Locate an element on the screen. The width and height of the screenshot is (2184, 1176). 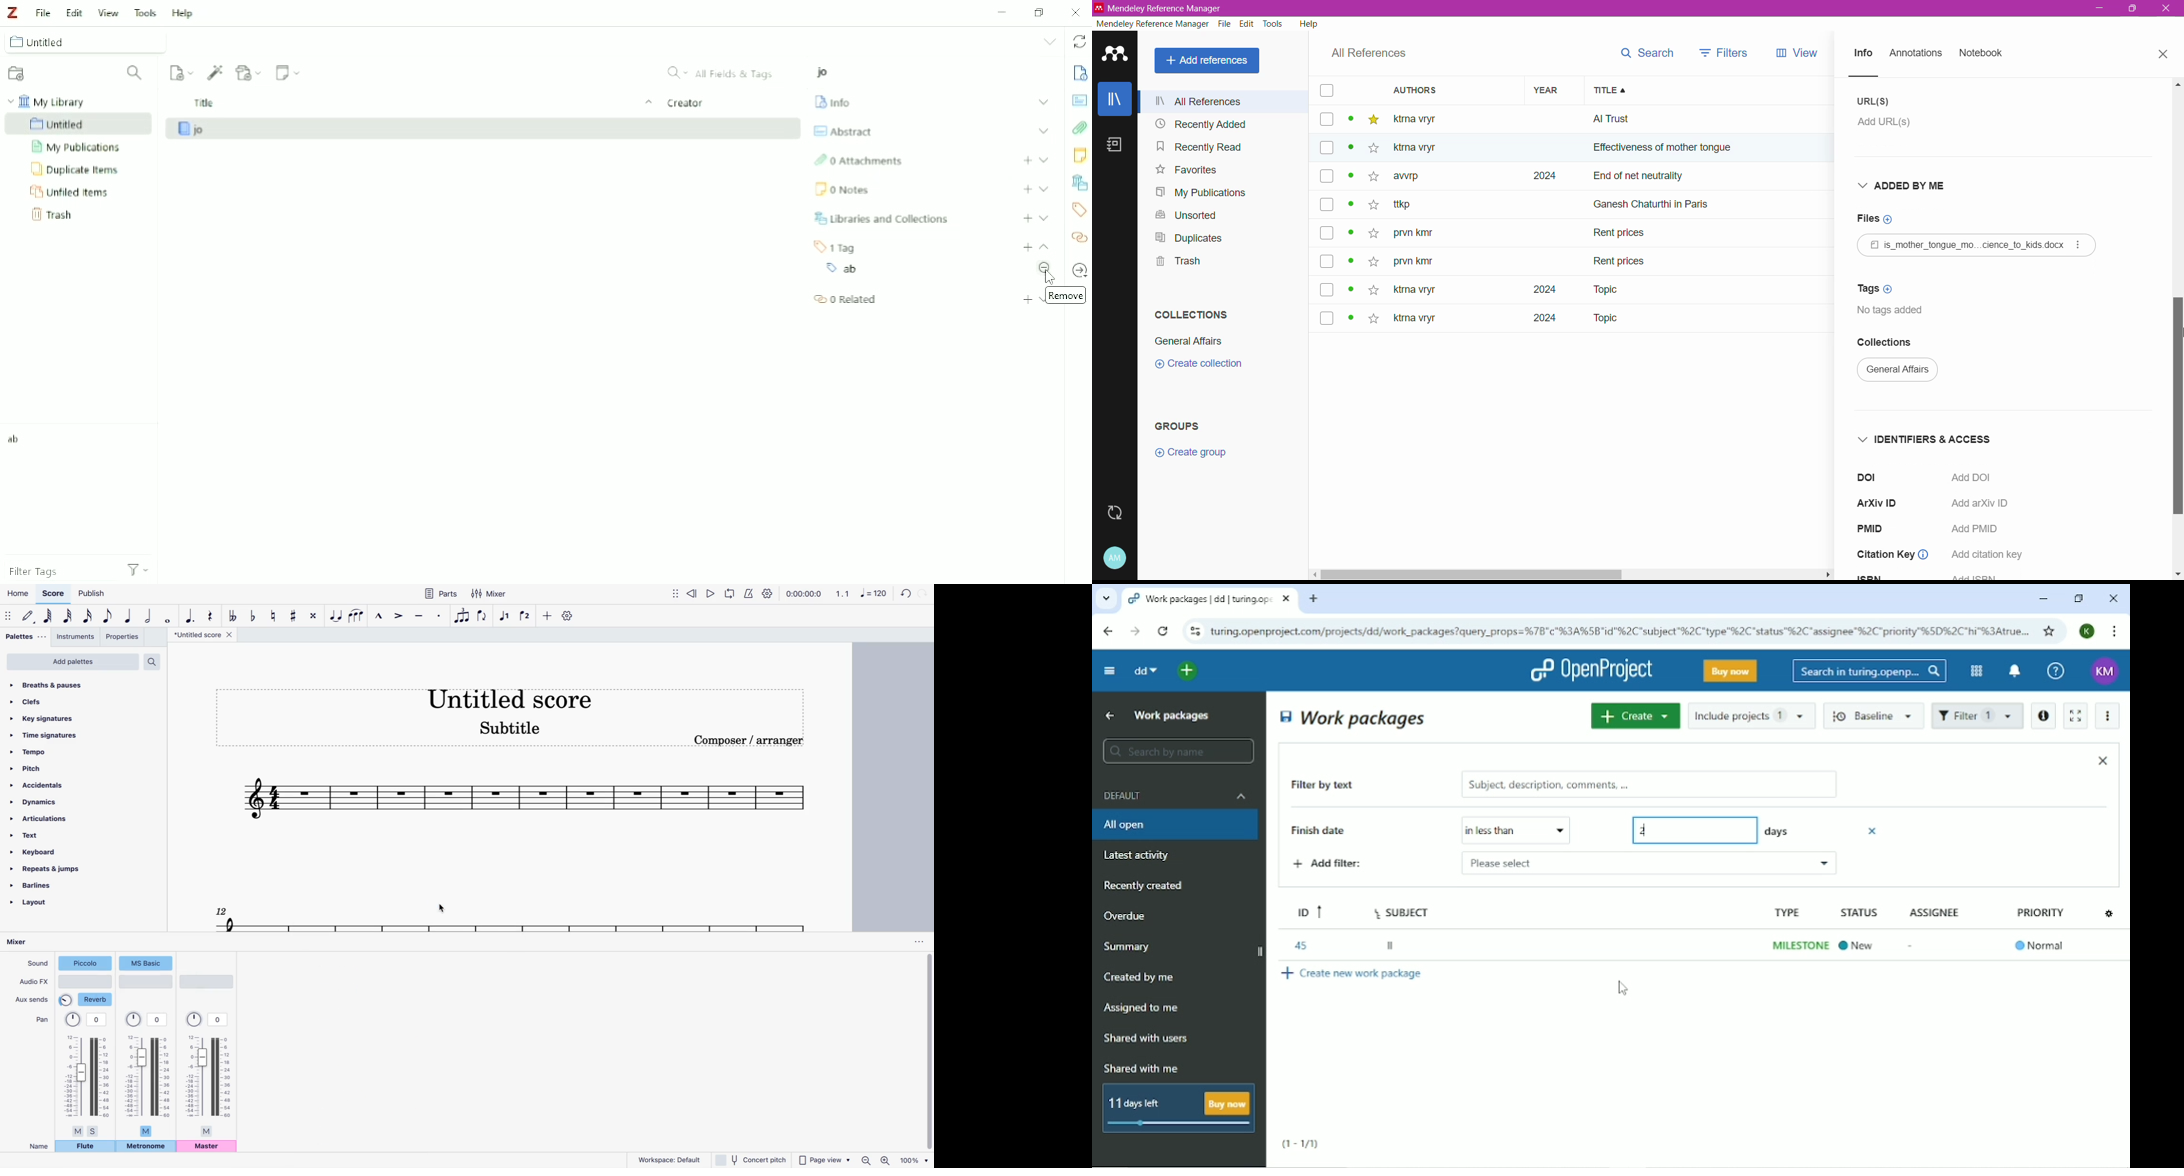
publish is located at coordinates (93, 593).